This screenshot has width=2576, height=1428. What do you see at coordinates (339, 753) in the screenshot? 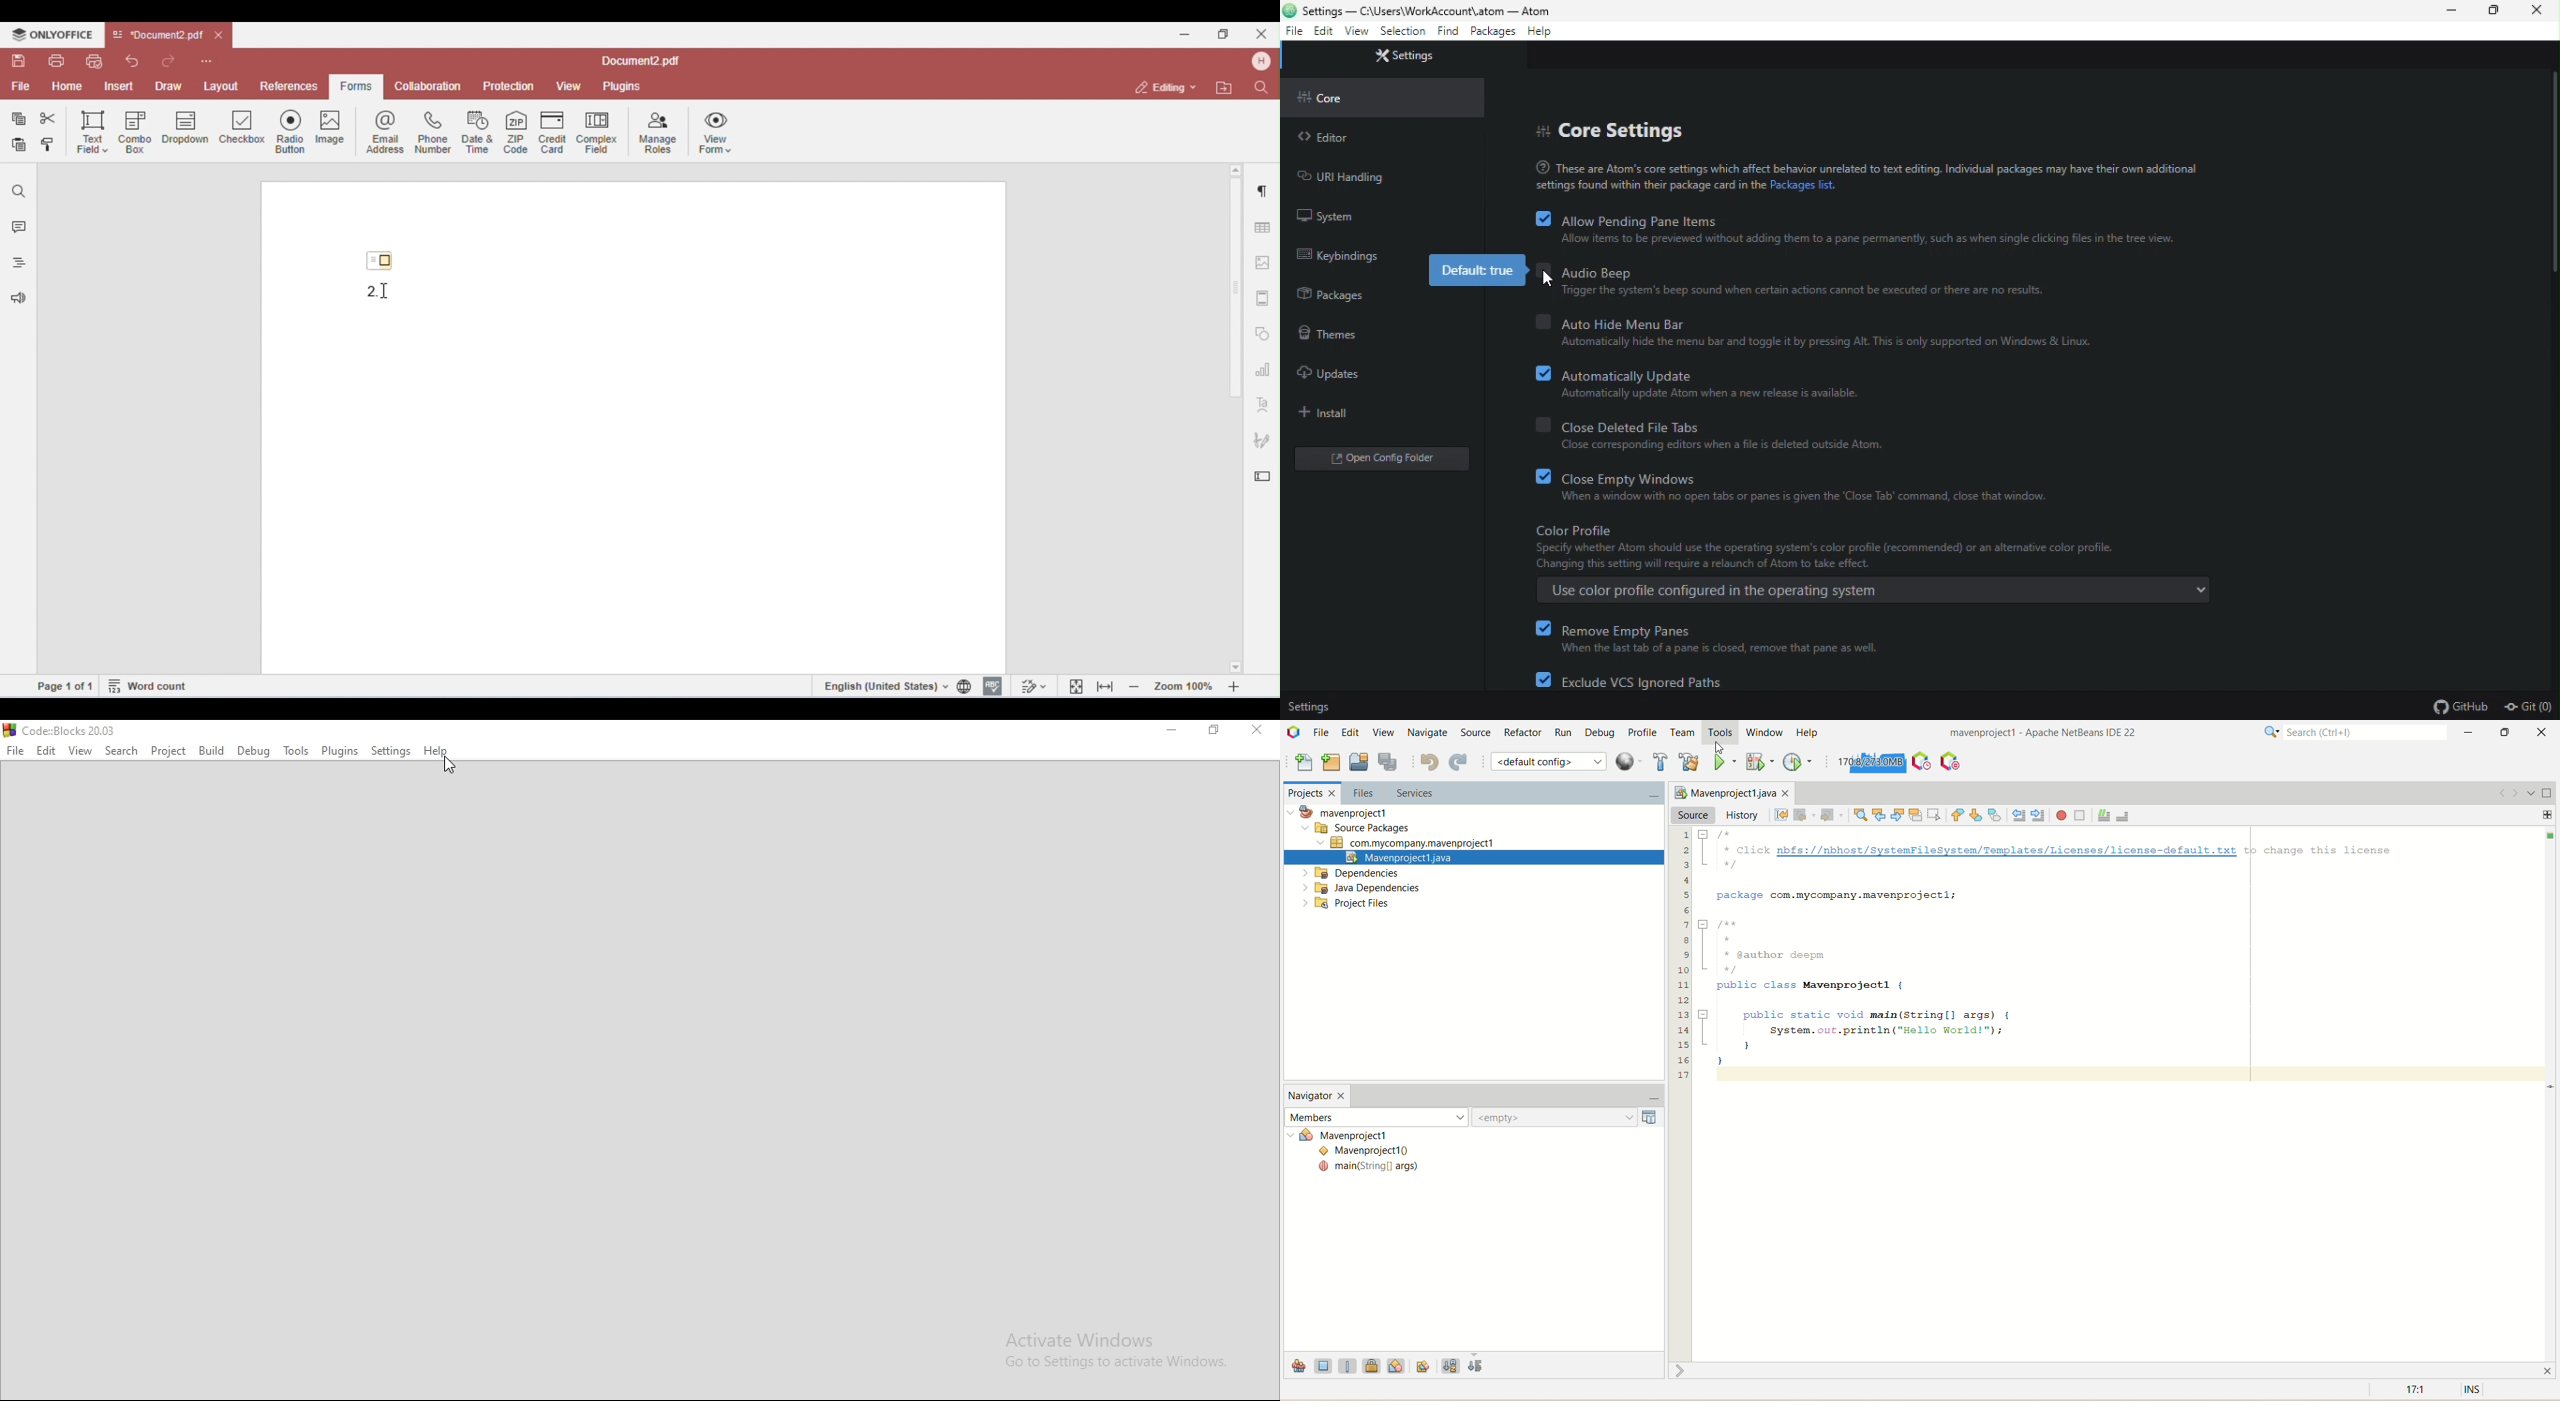
I see `Plugins ` at bounding box center [339, 753].